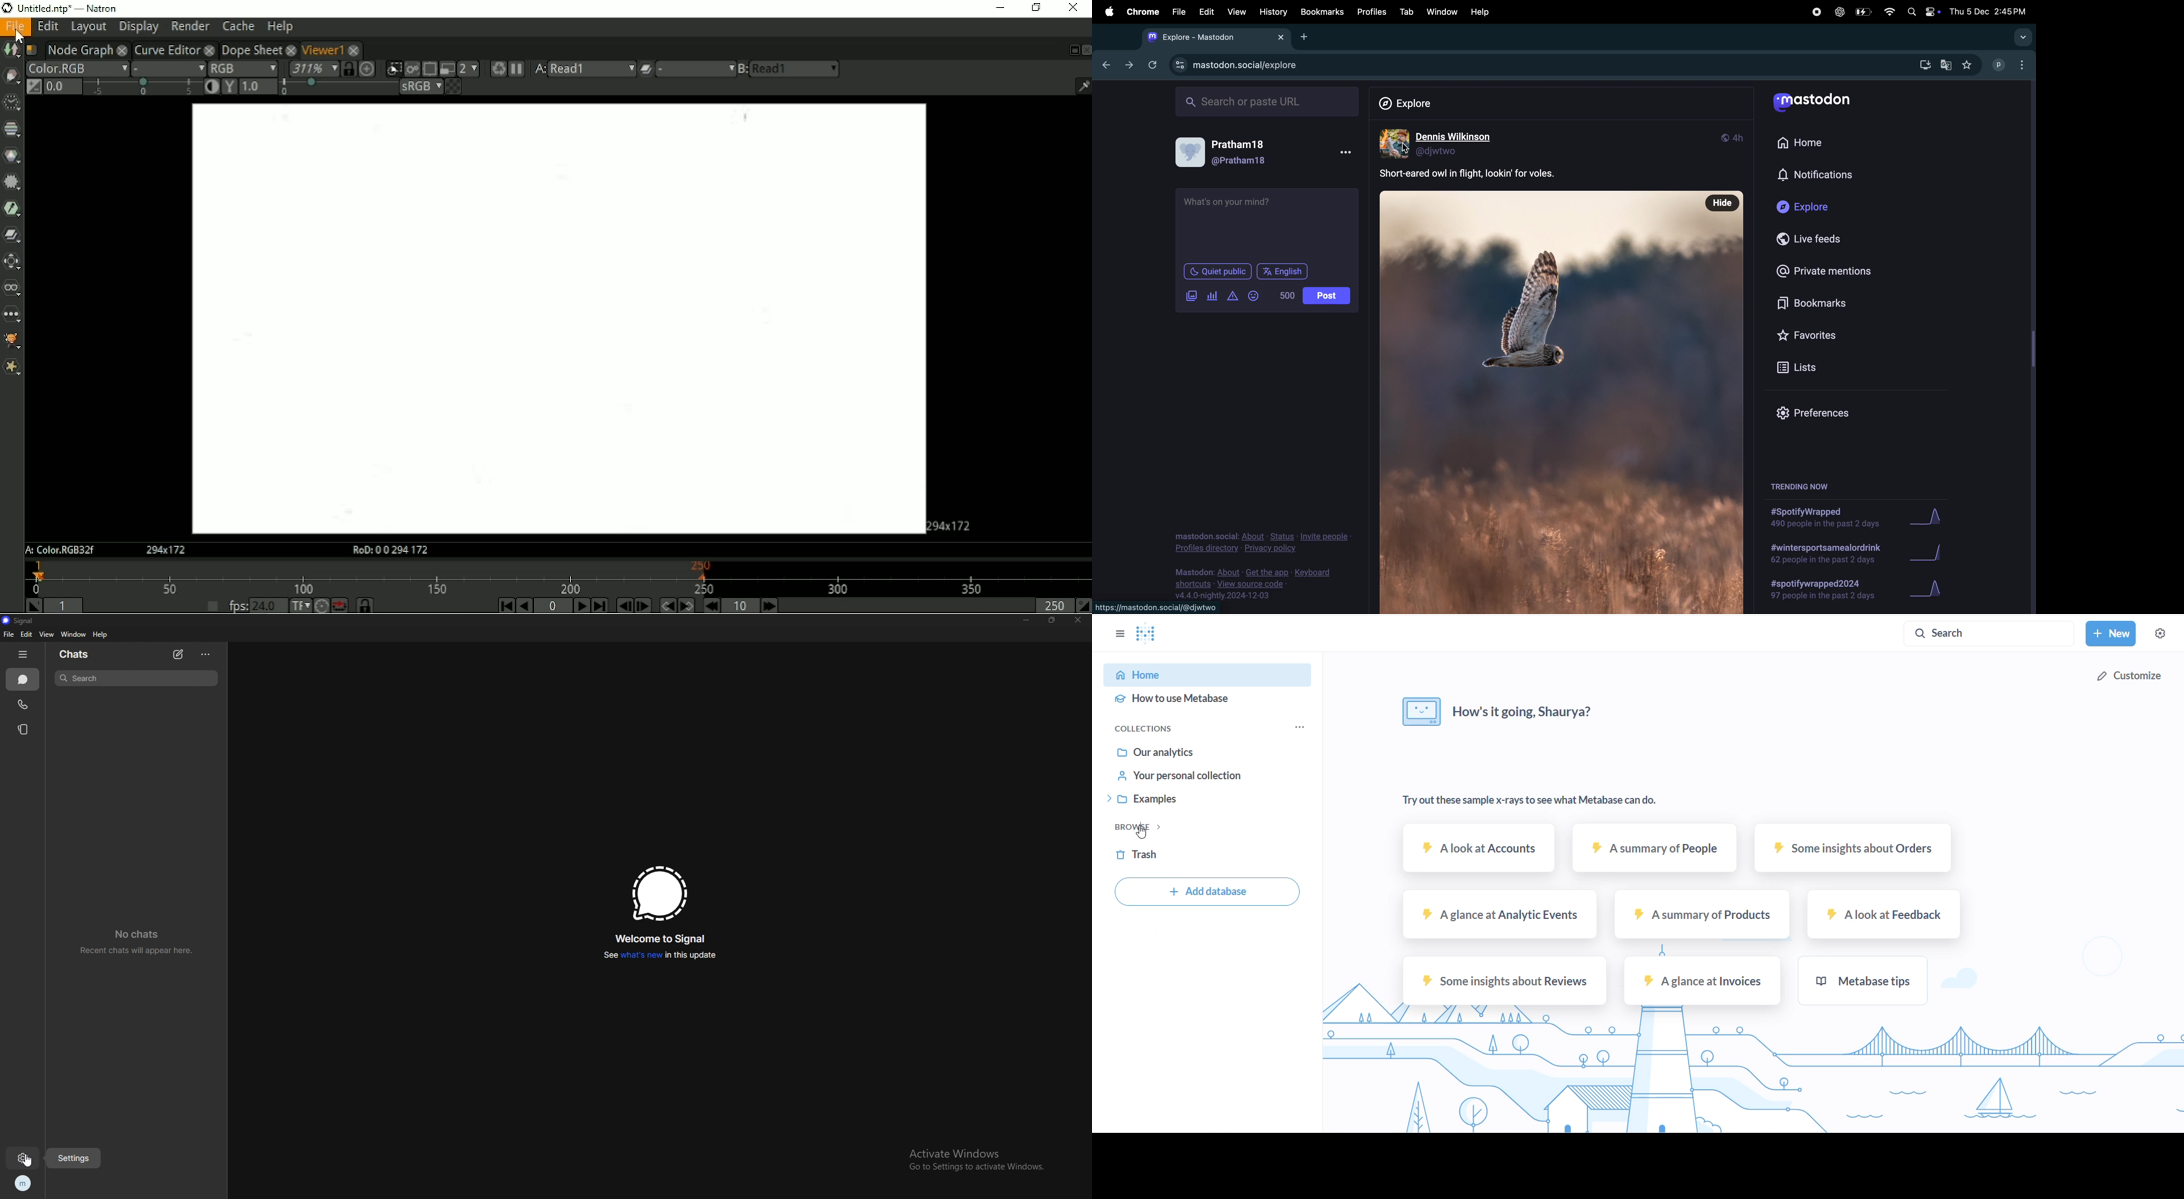 This screenshot has width=2184, height=1204. I want to click on Explore, so click(1425, 103).